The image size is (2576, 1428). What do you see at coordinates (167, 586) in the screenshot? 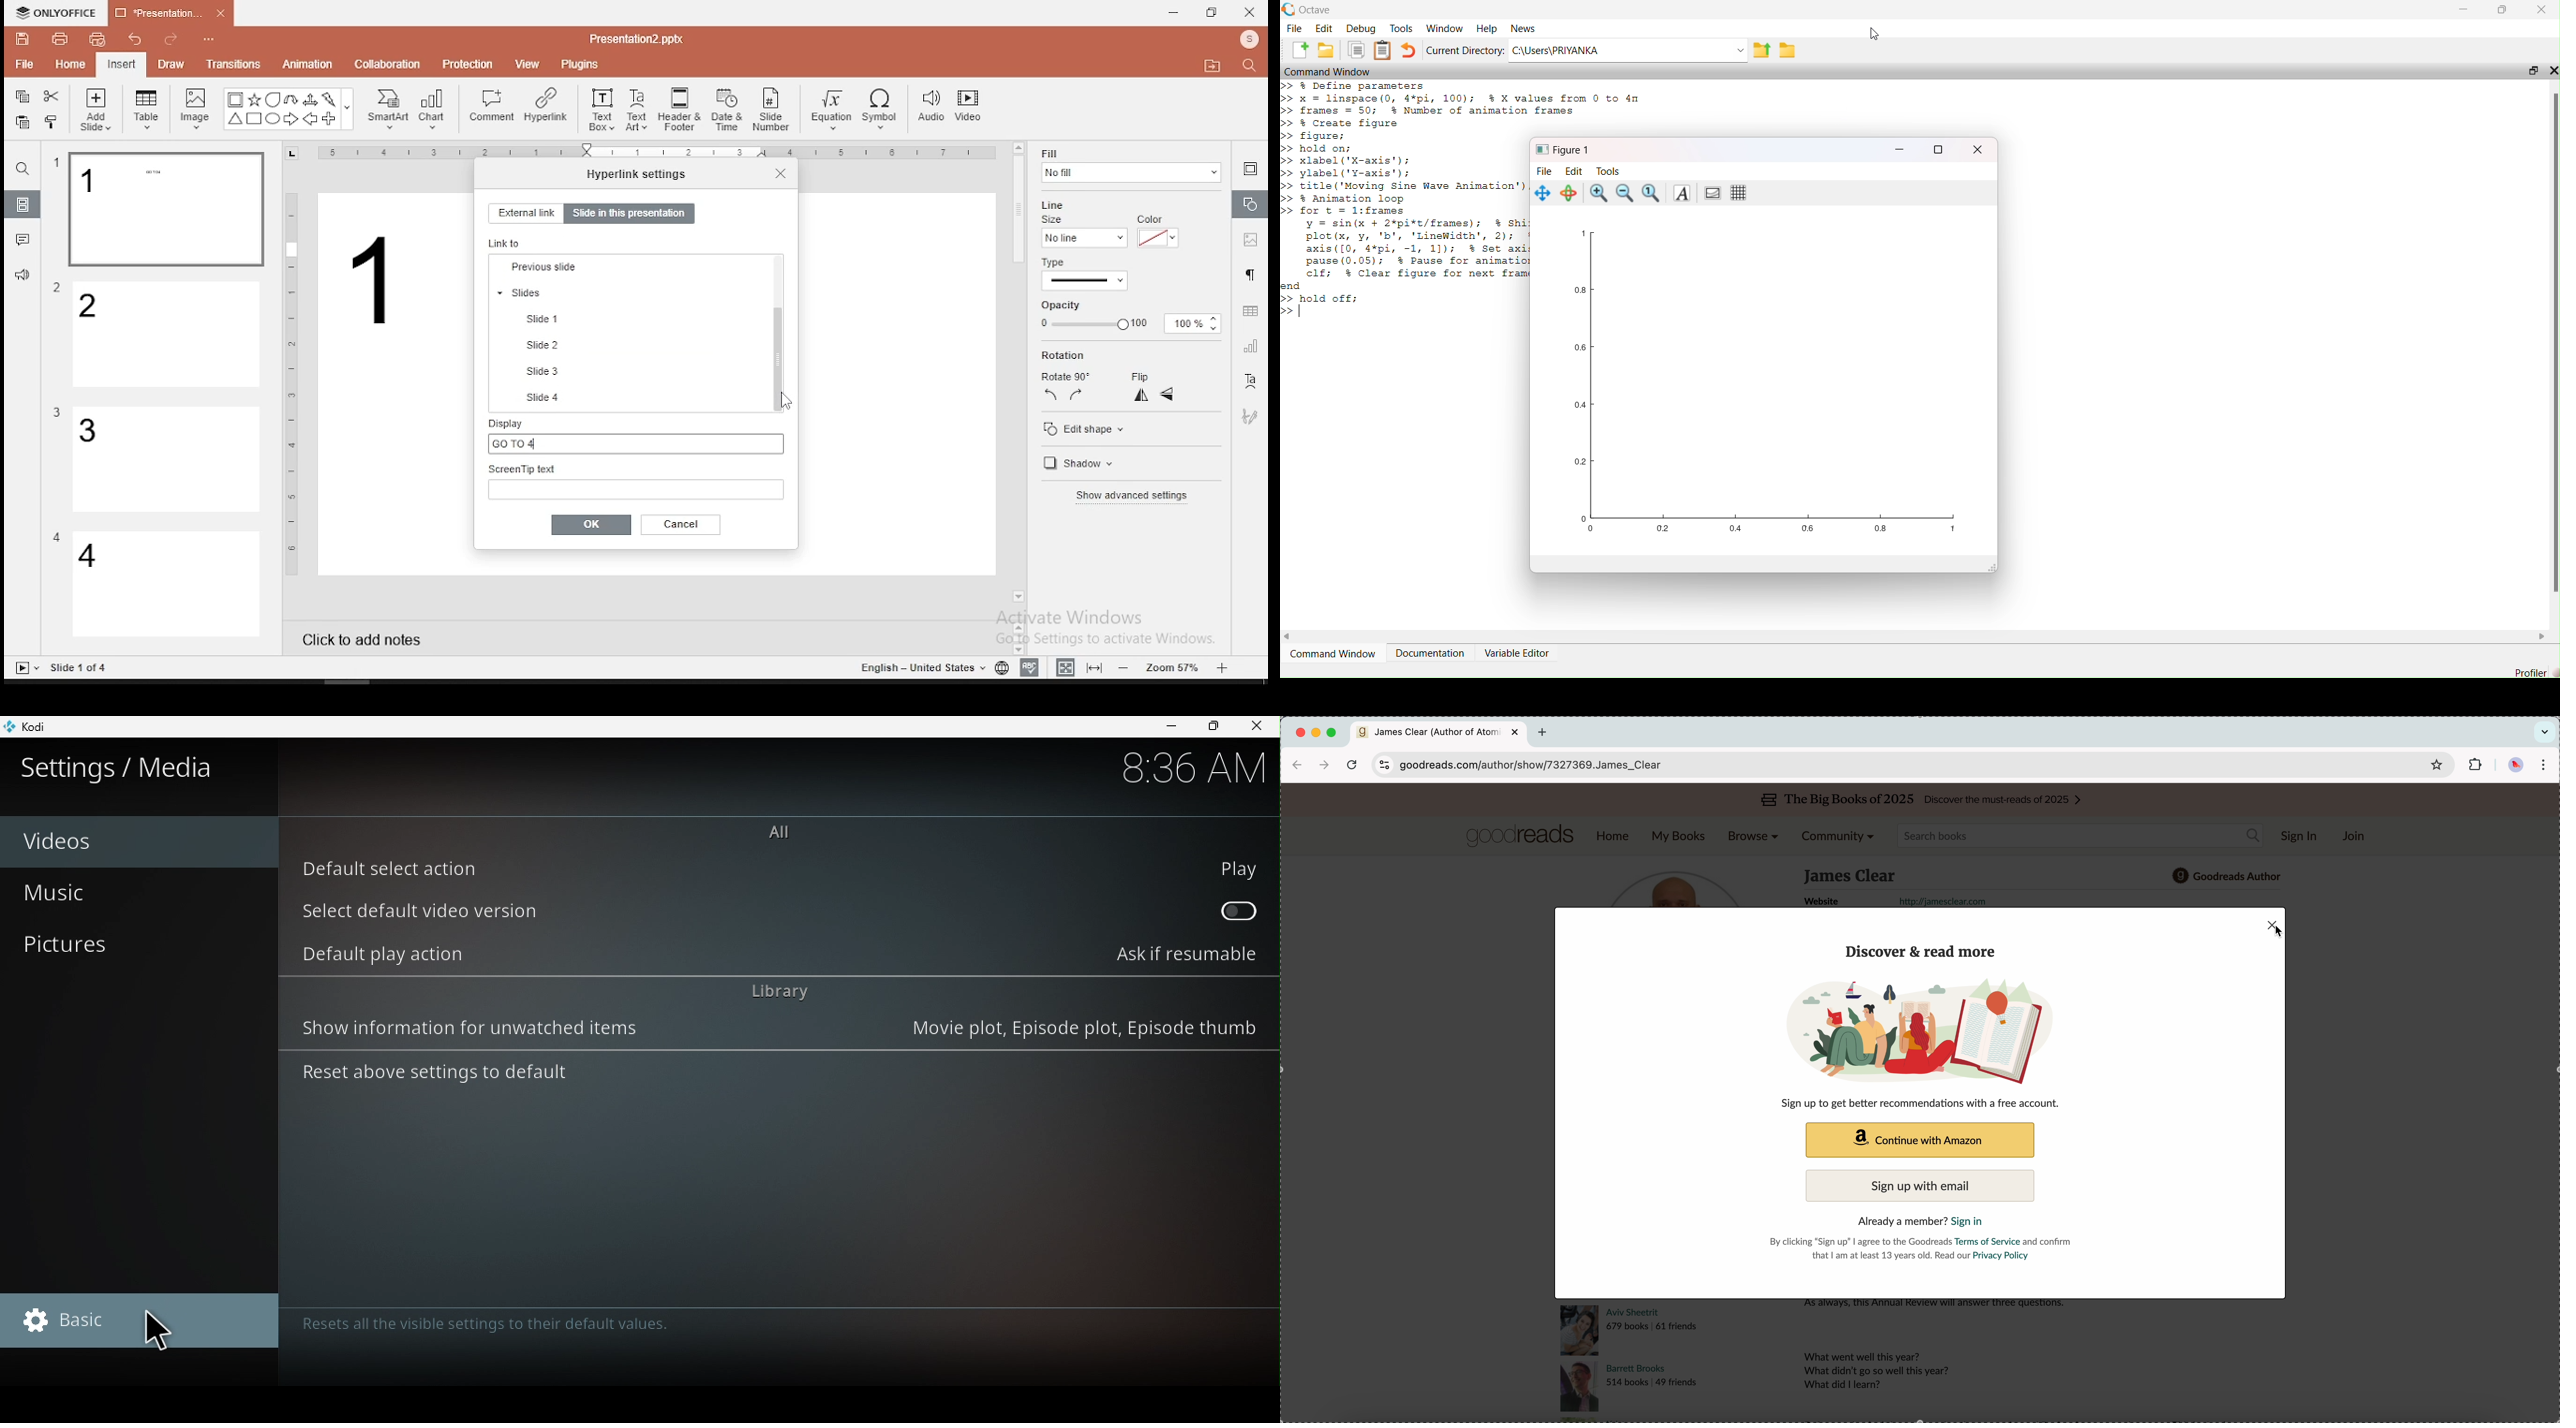
I see `slide 4` at bounding box center [167, 586].